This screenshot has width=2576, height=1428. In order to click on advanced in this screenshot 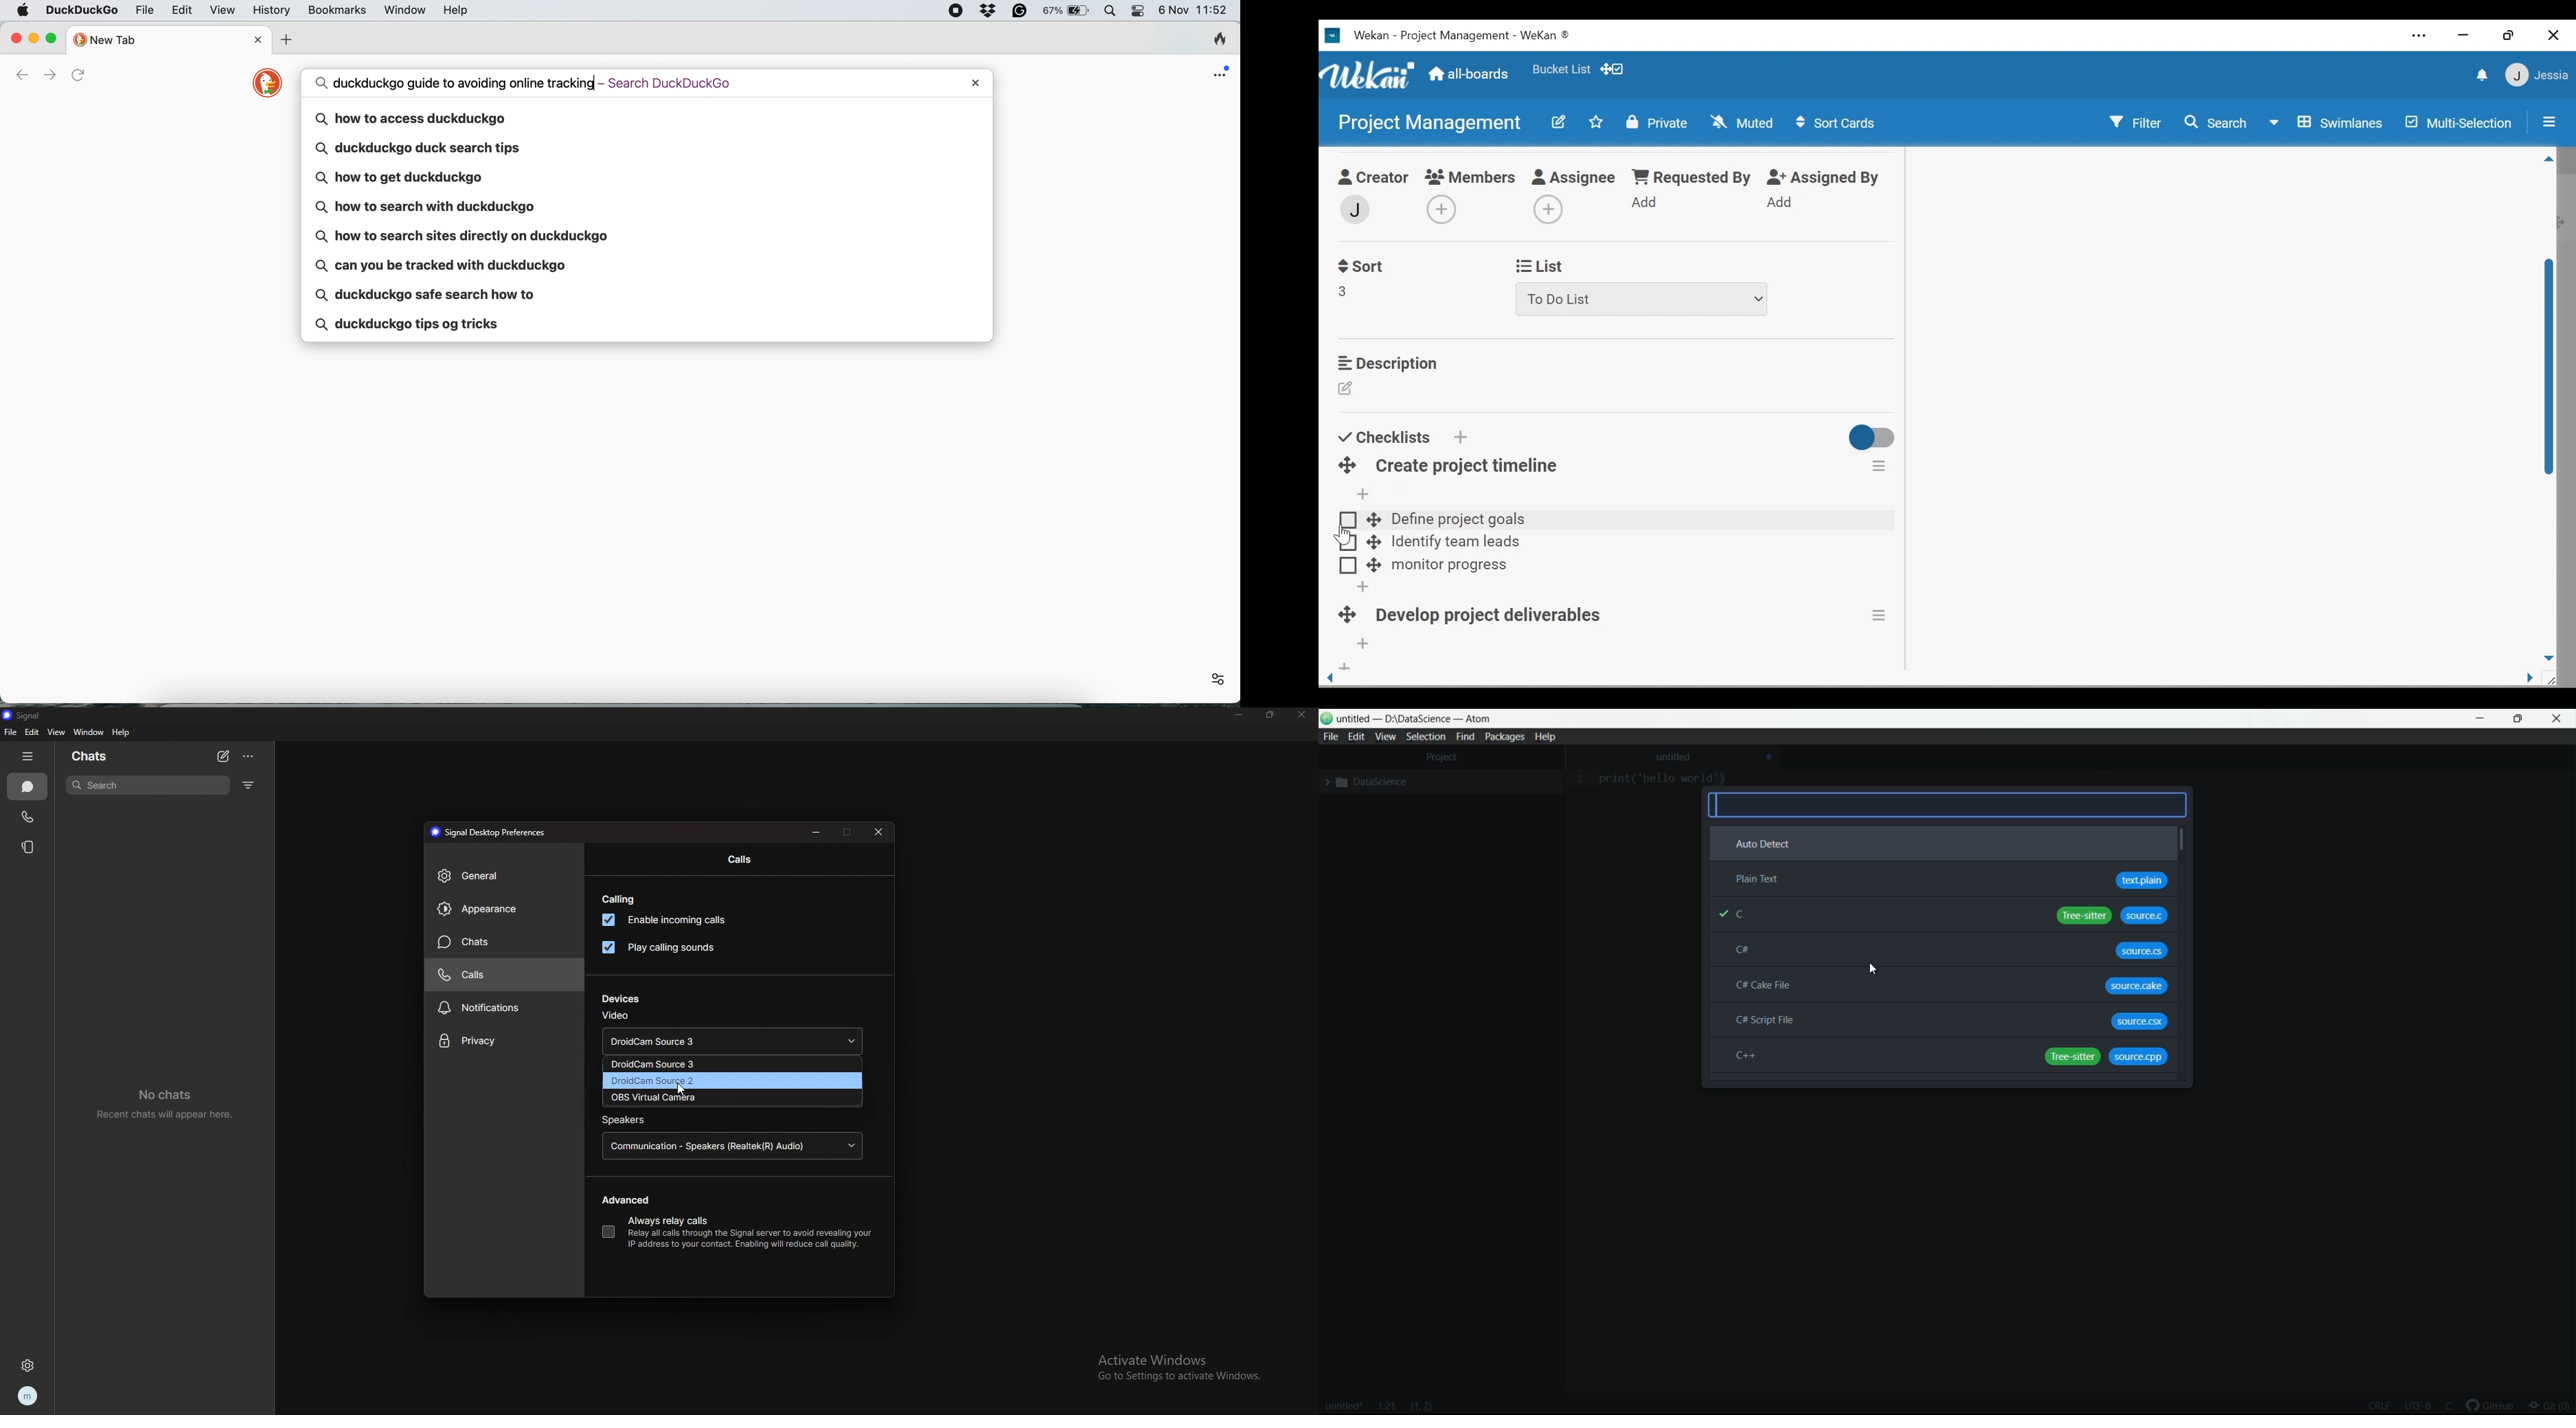, I will do `click(628, 1200)`.